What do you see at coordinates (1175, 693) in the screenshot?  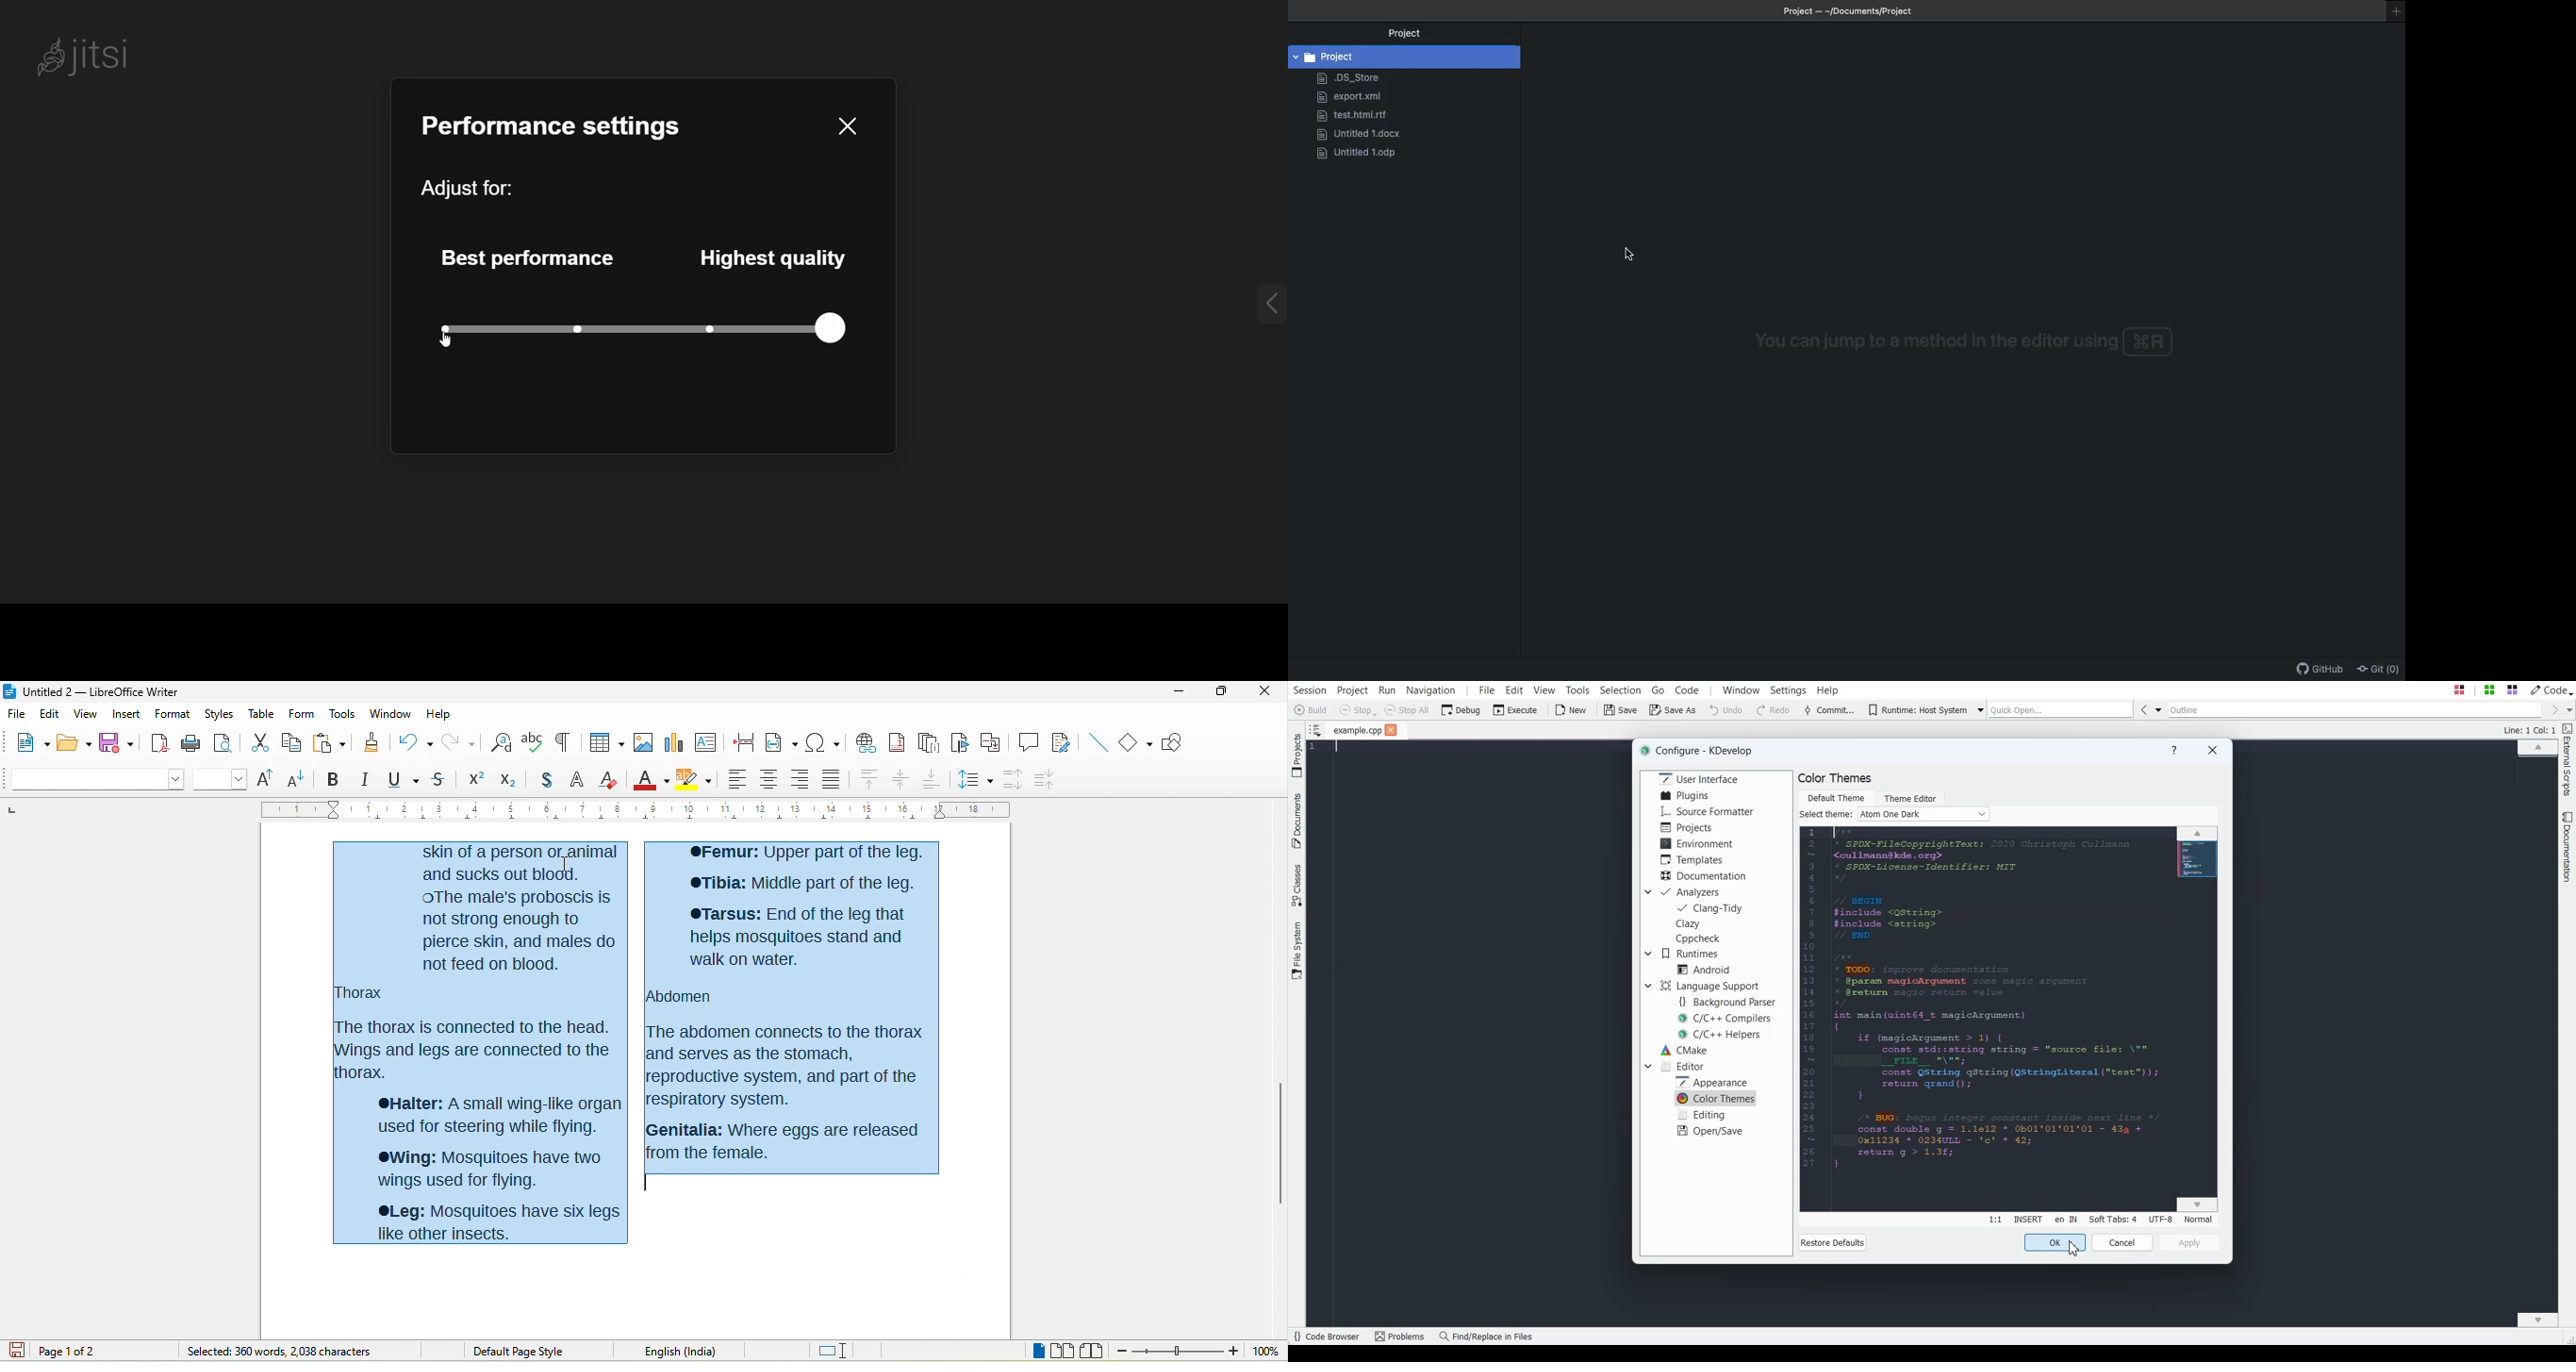 I see `minimize` at bounding box center [1175, 693].